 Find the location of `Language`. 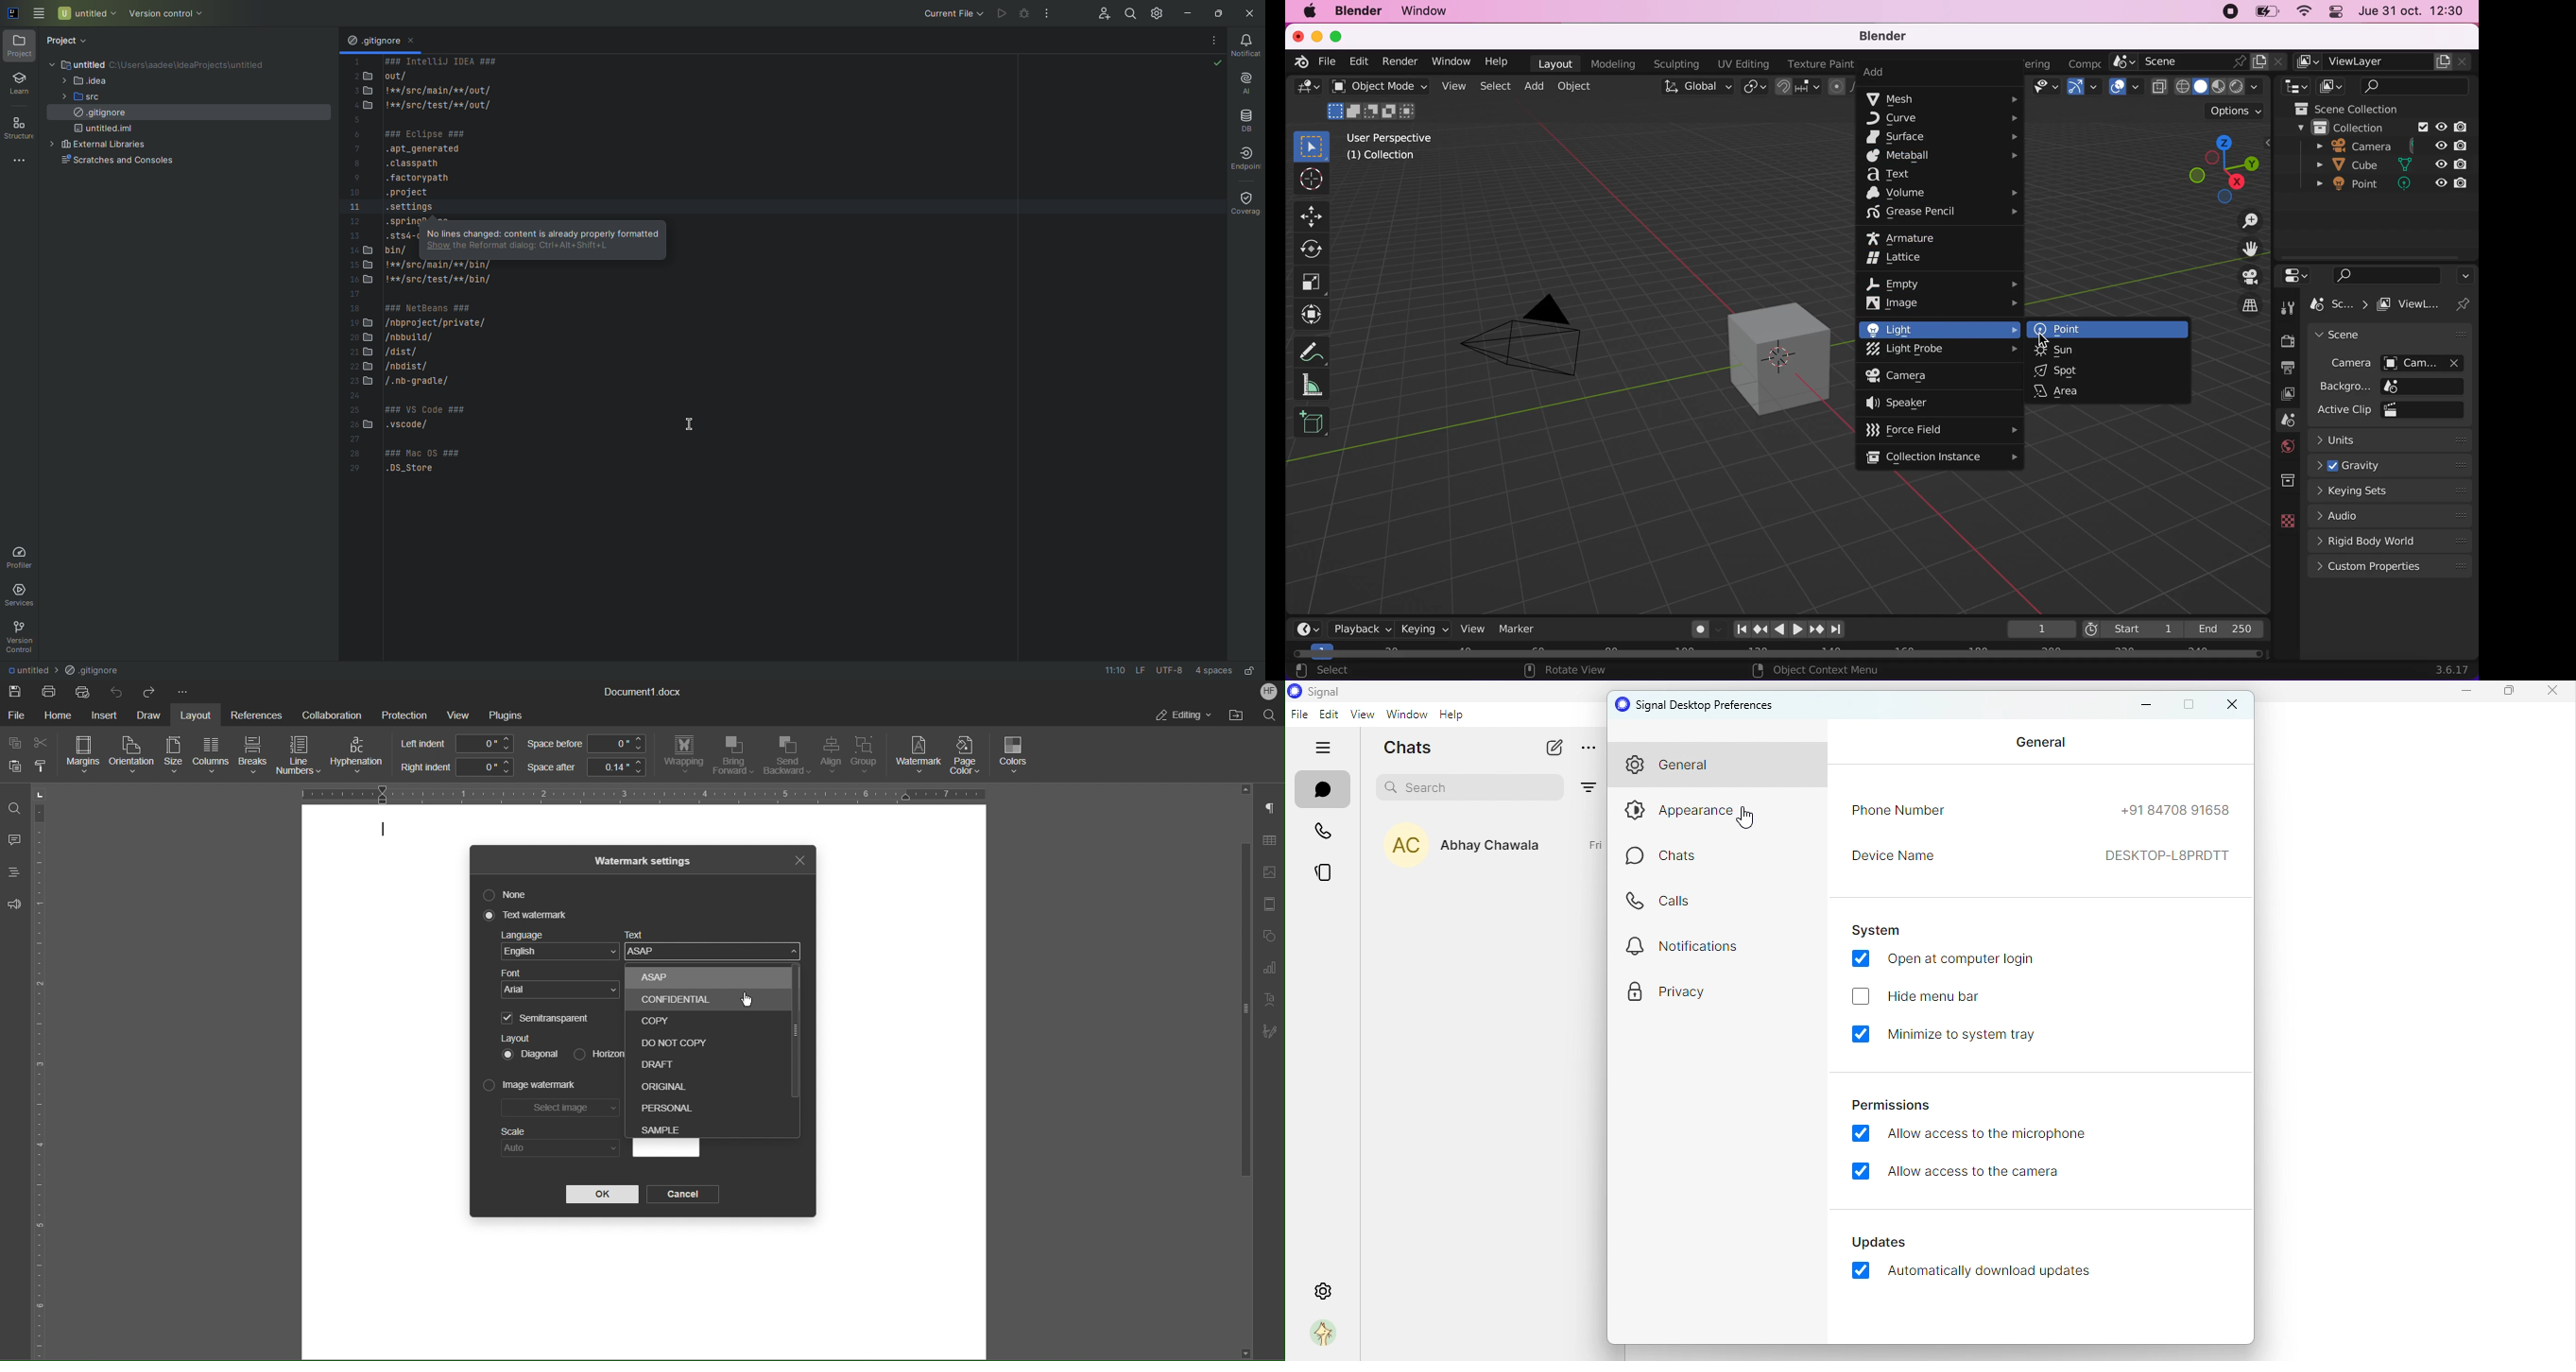

Language is located at coordinates (560, 948).